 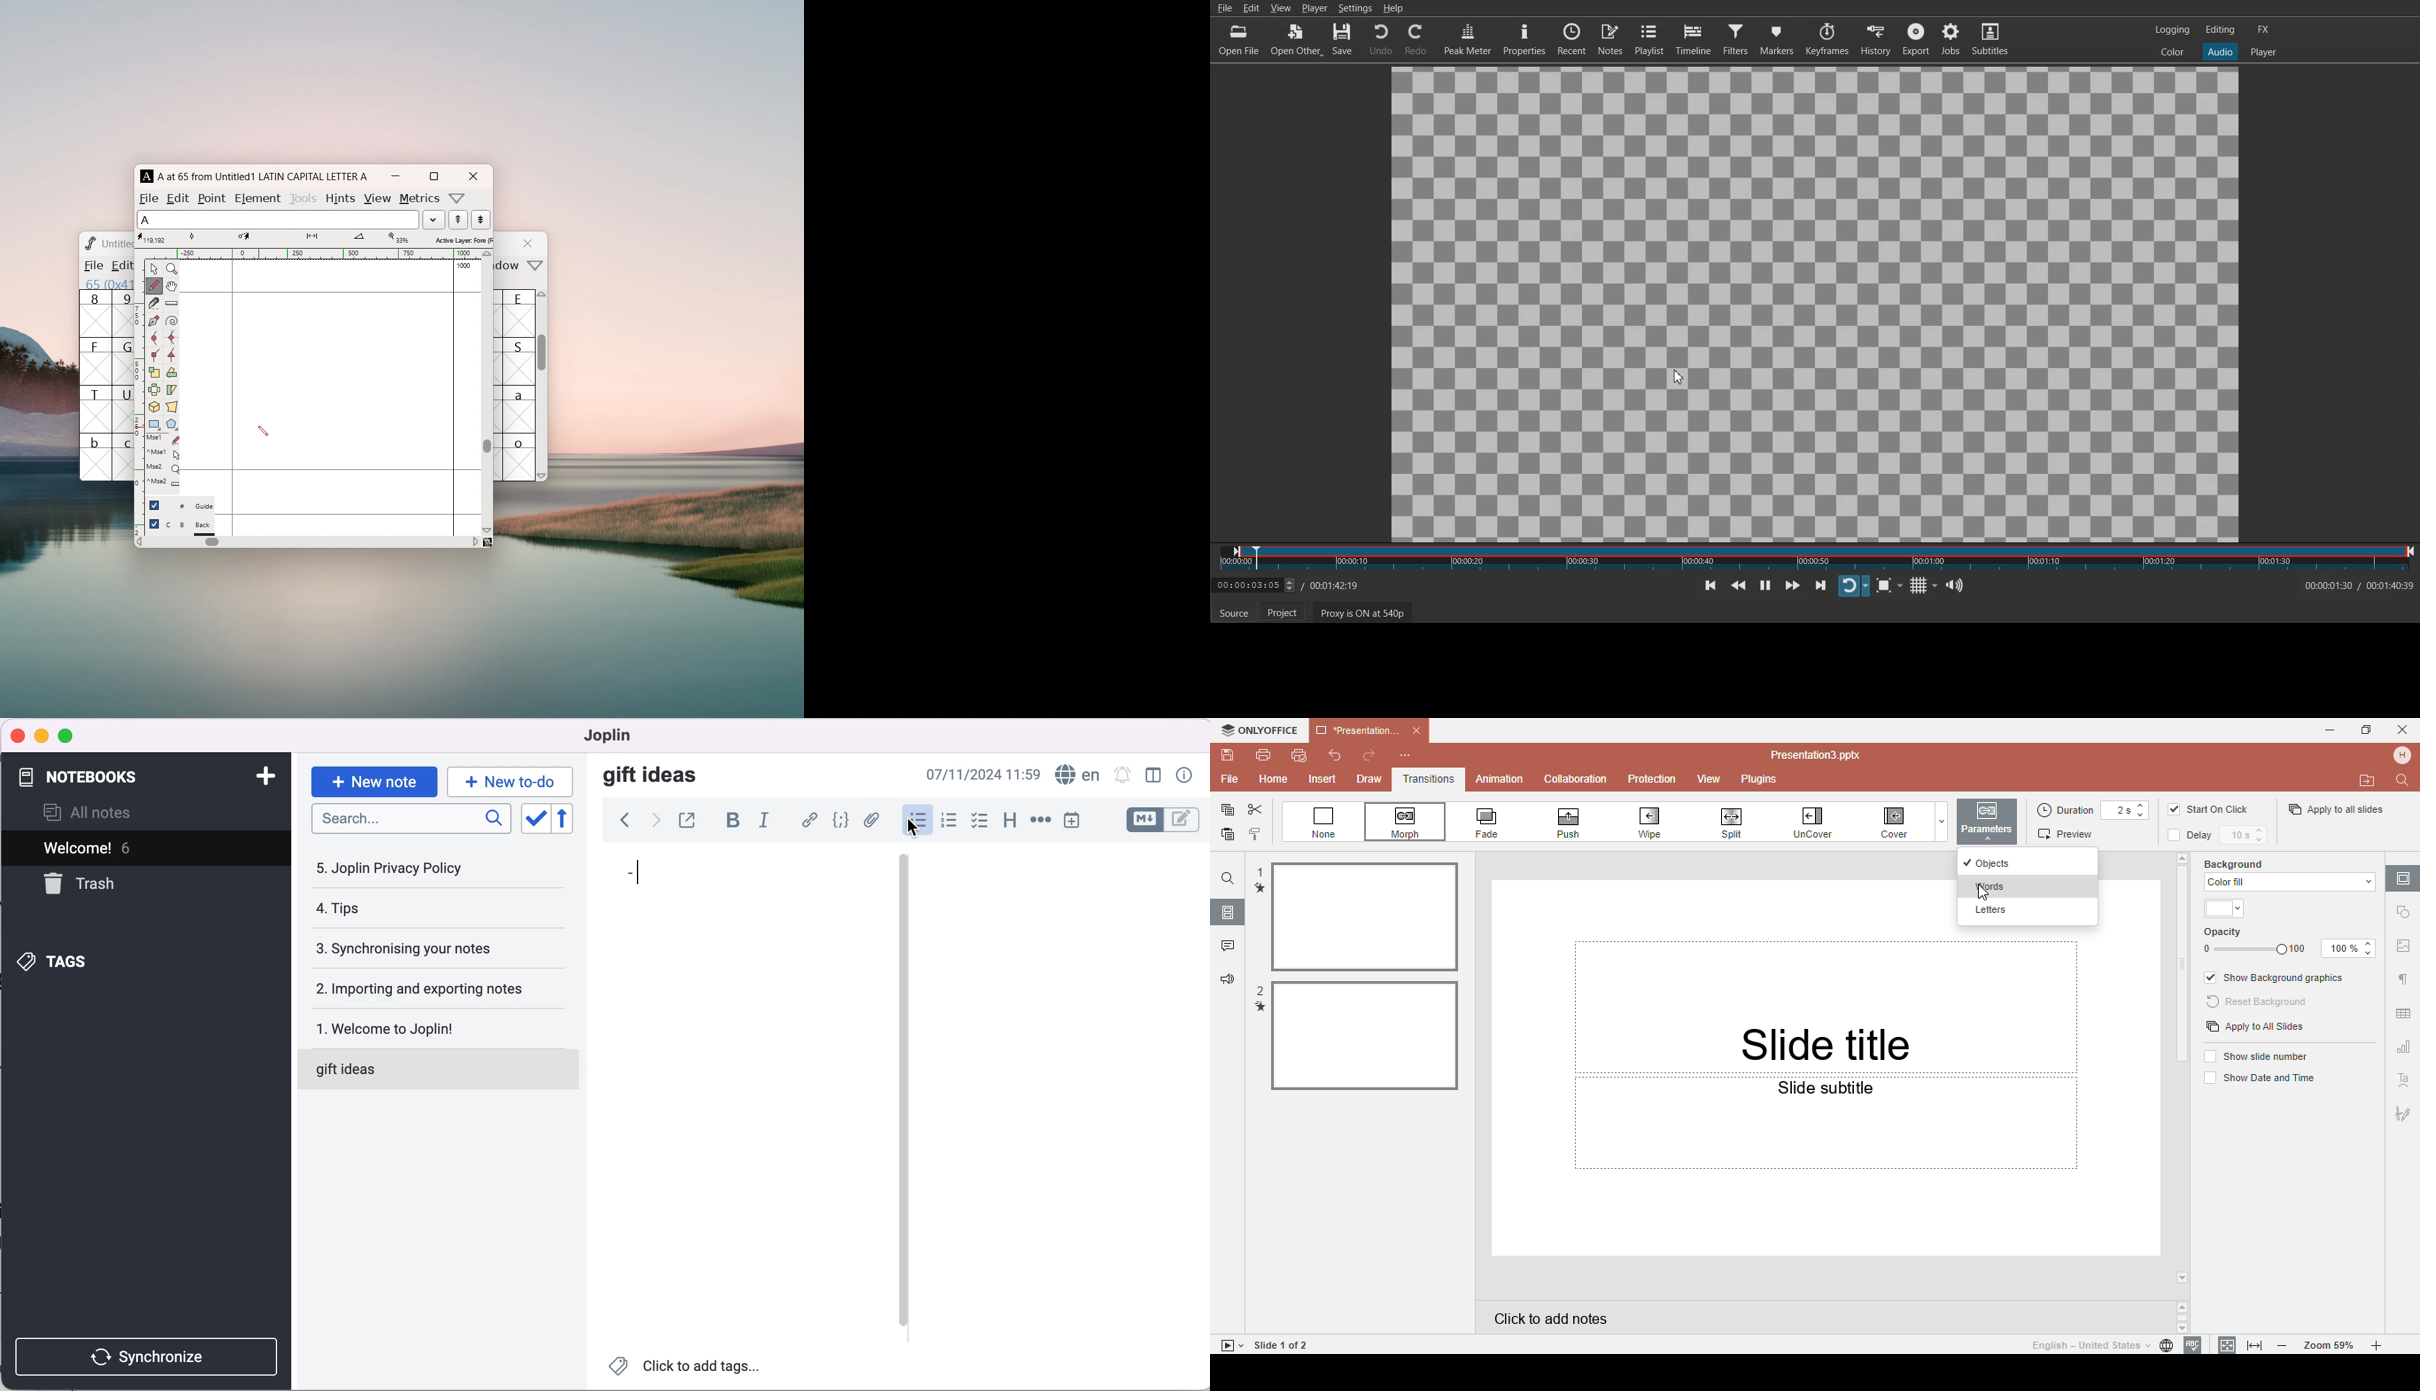 I want to click on F, so click(x=96, y=361).